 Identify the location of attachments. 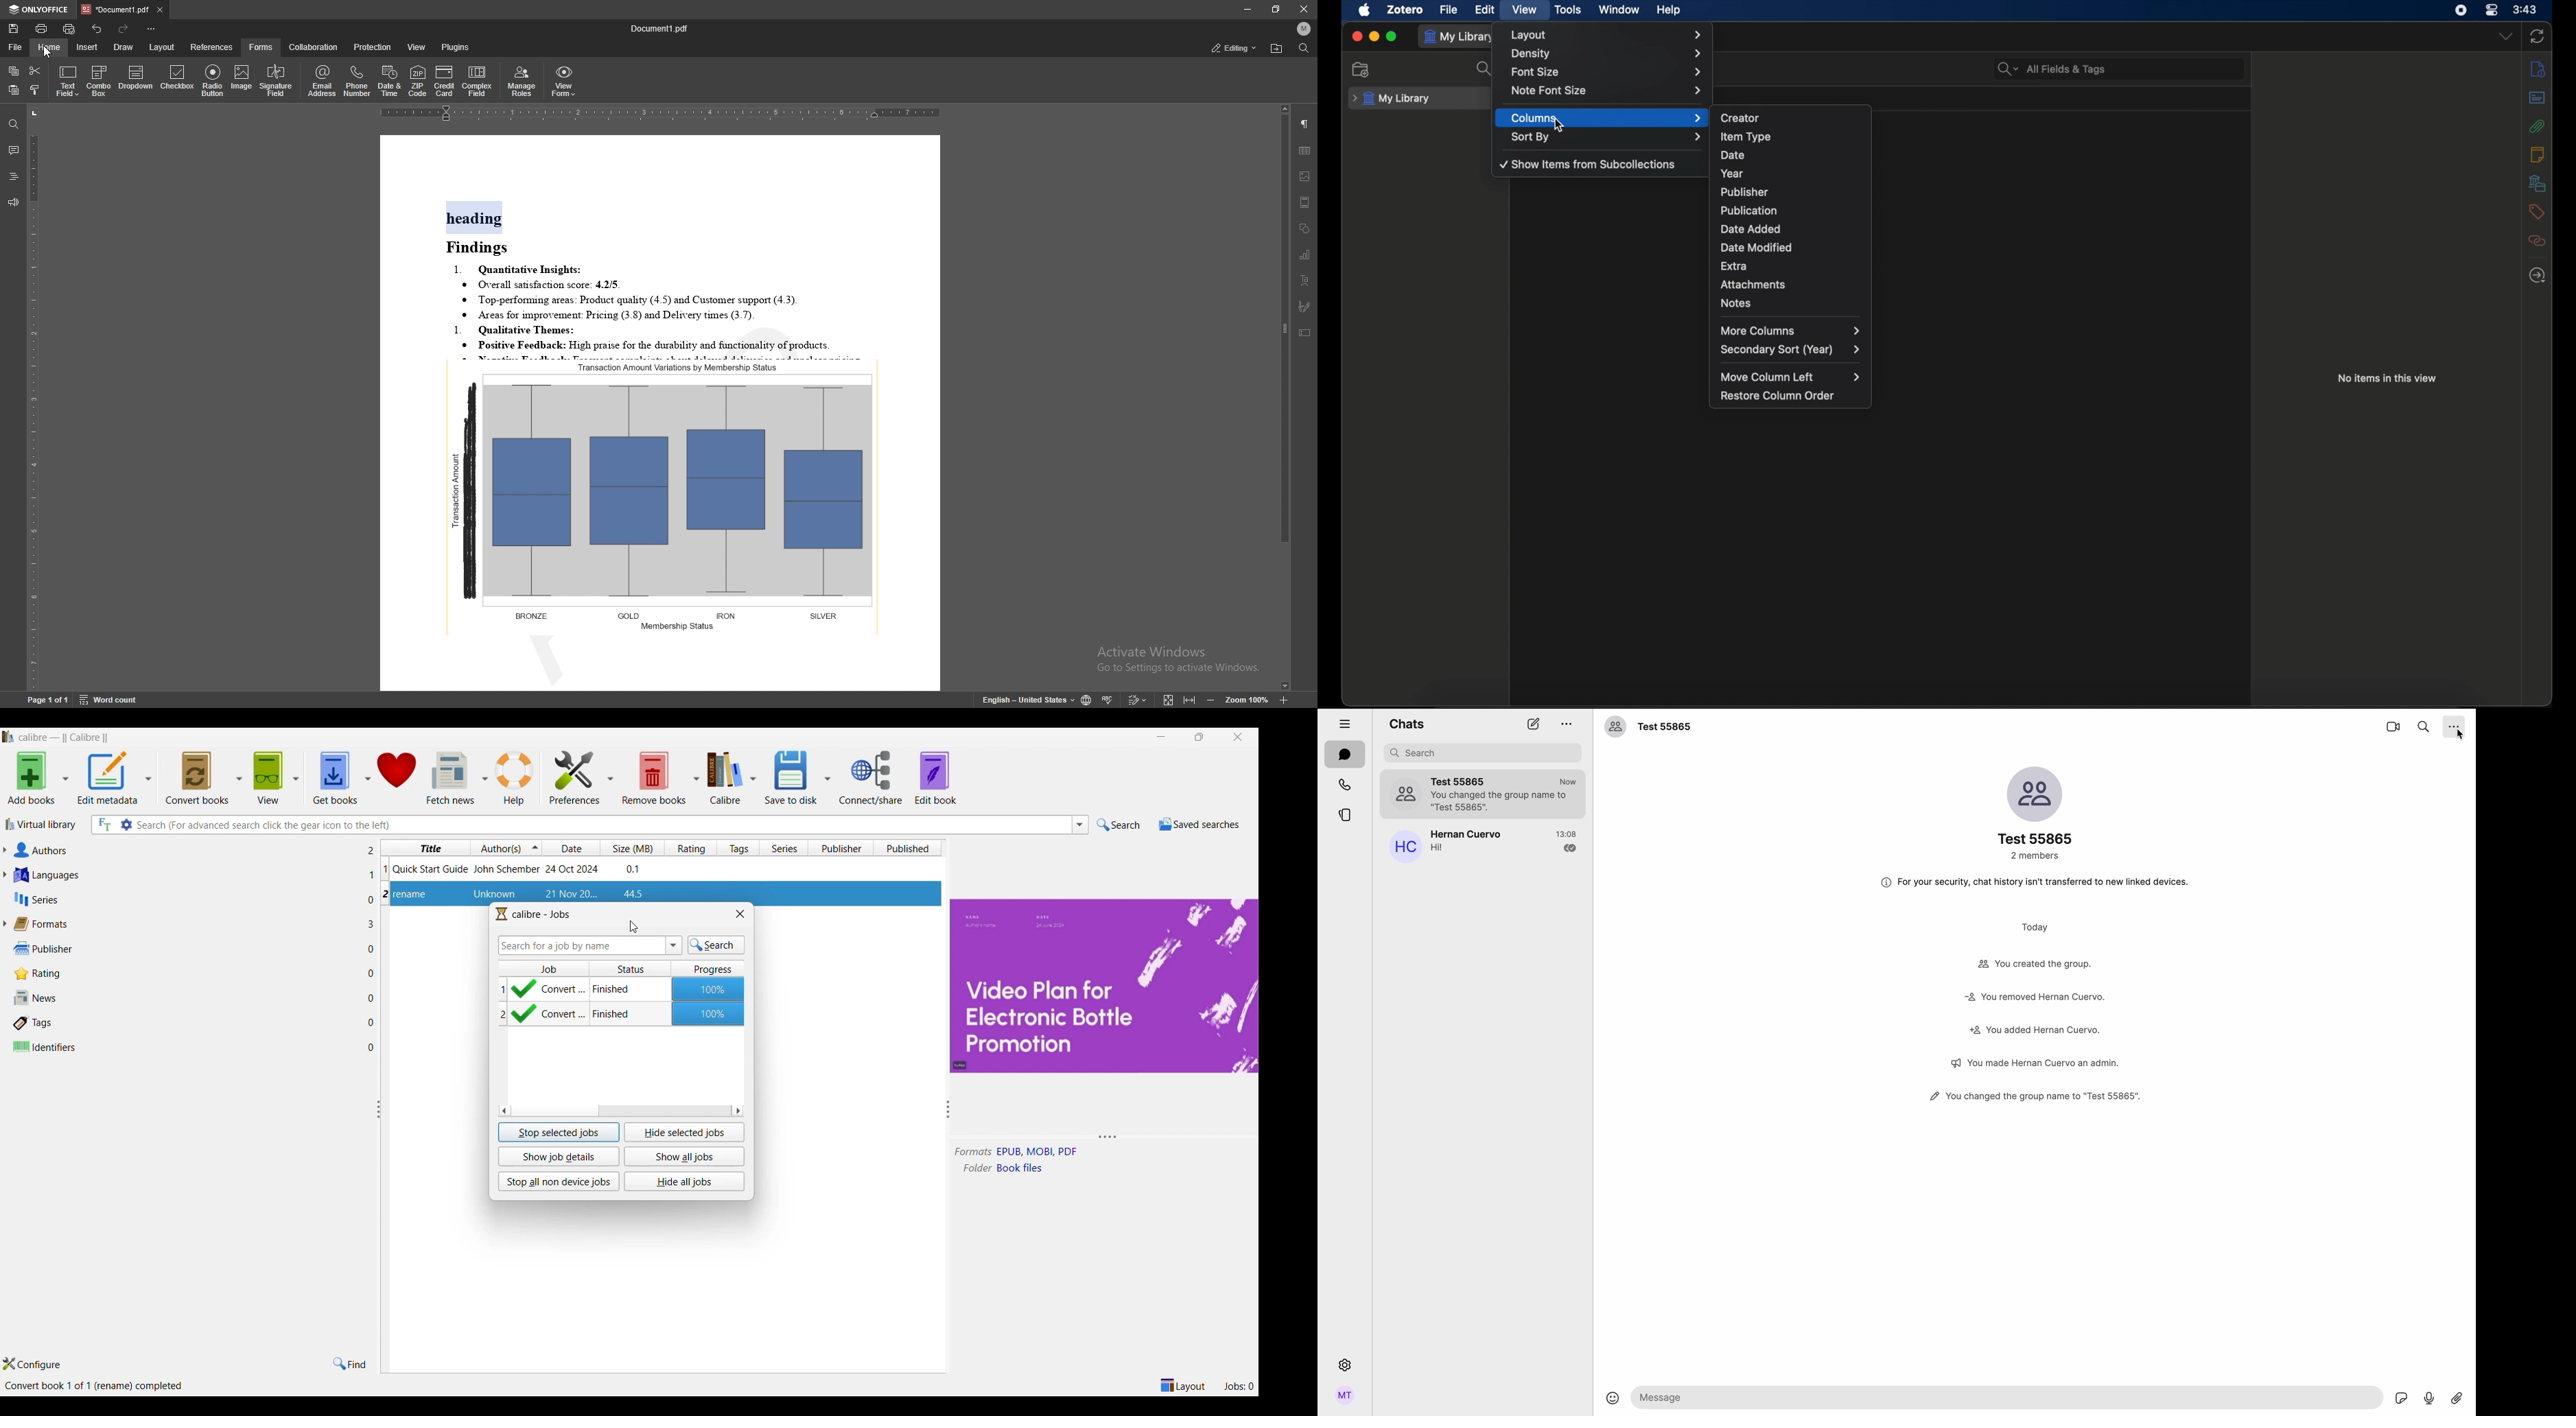
(1790, 285).